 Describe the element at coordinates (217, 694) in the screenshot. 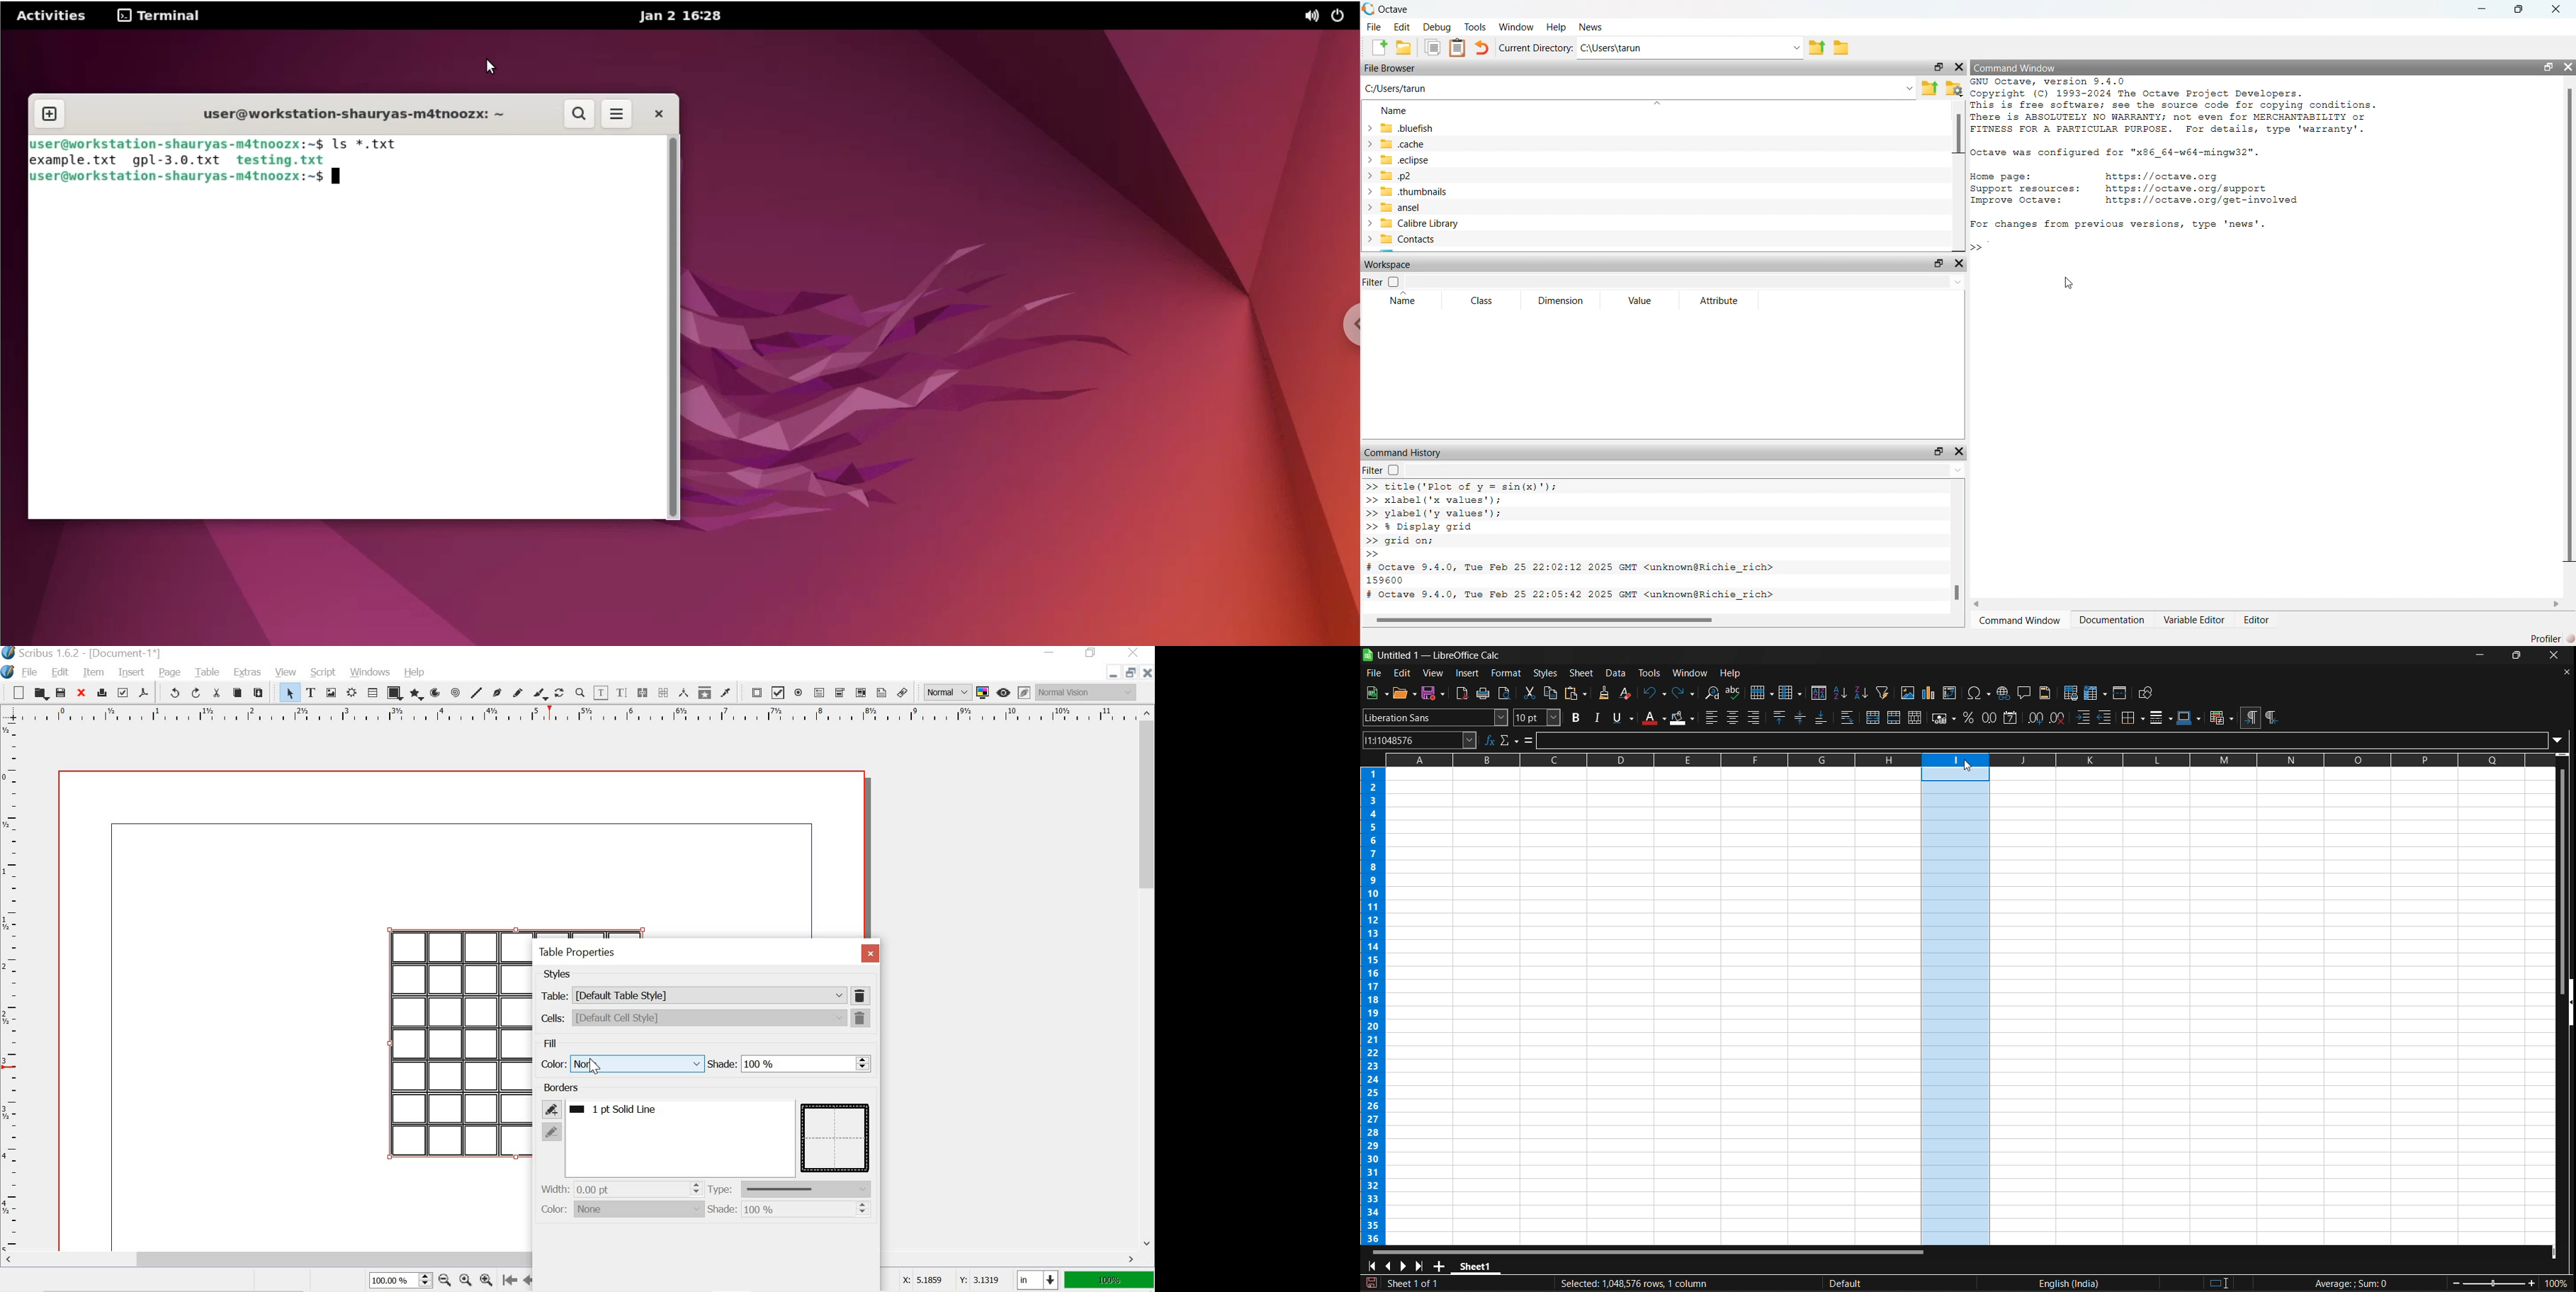

I see `cut` at that location.